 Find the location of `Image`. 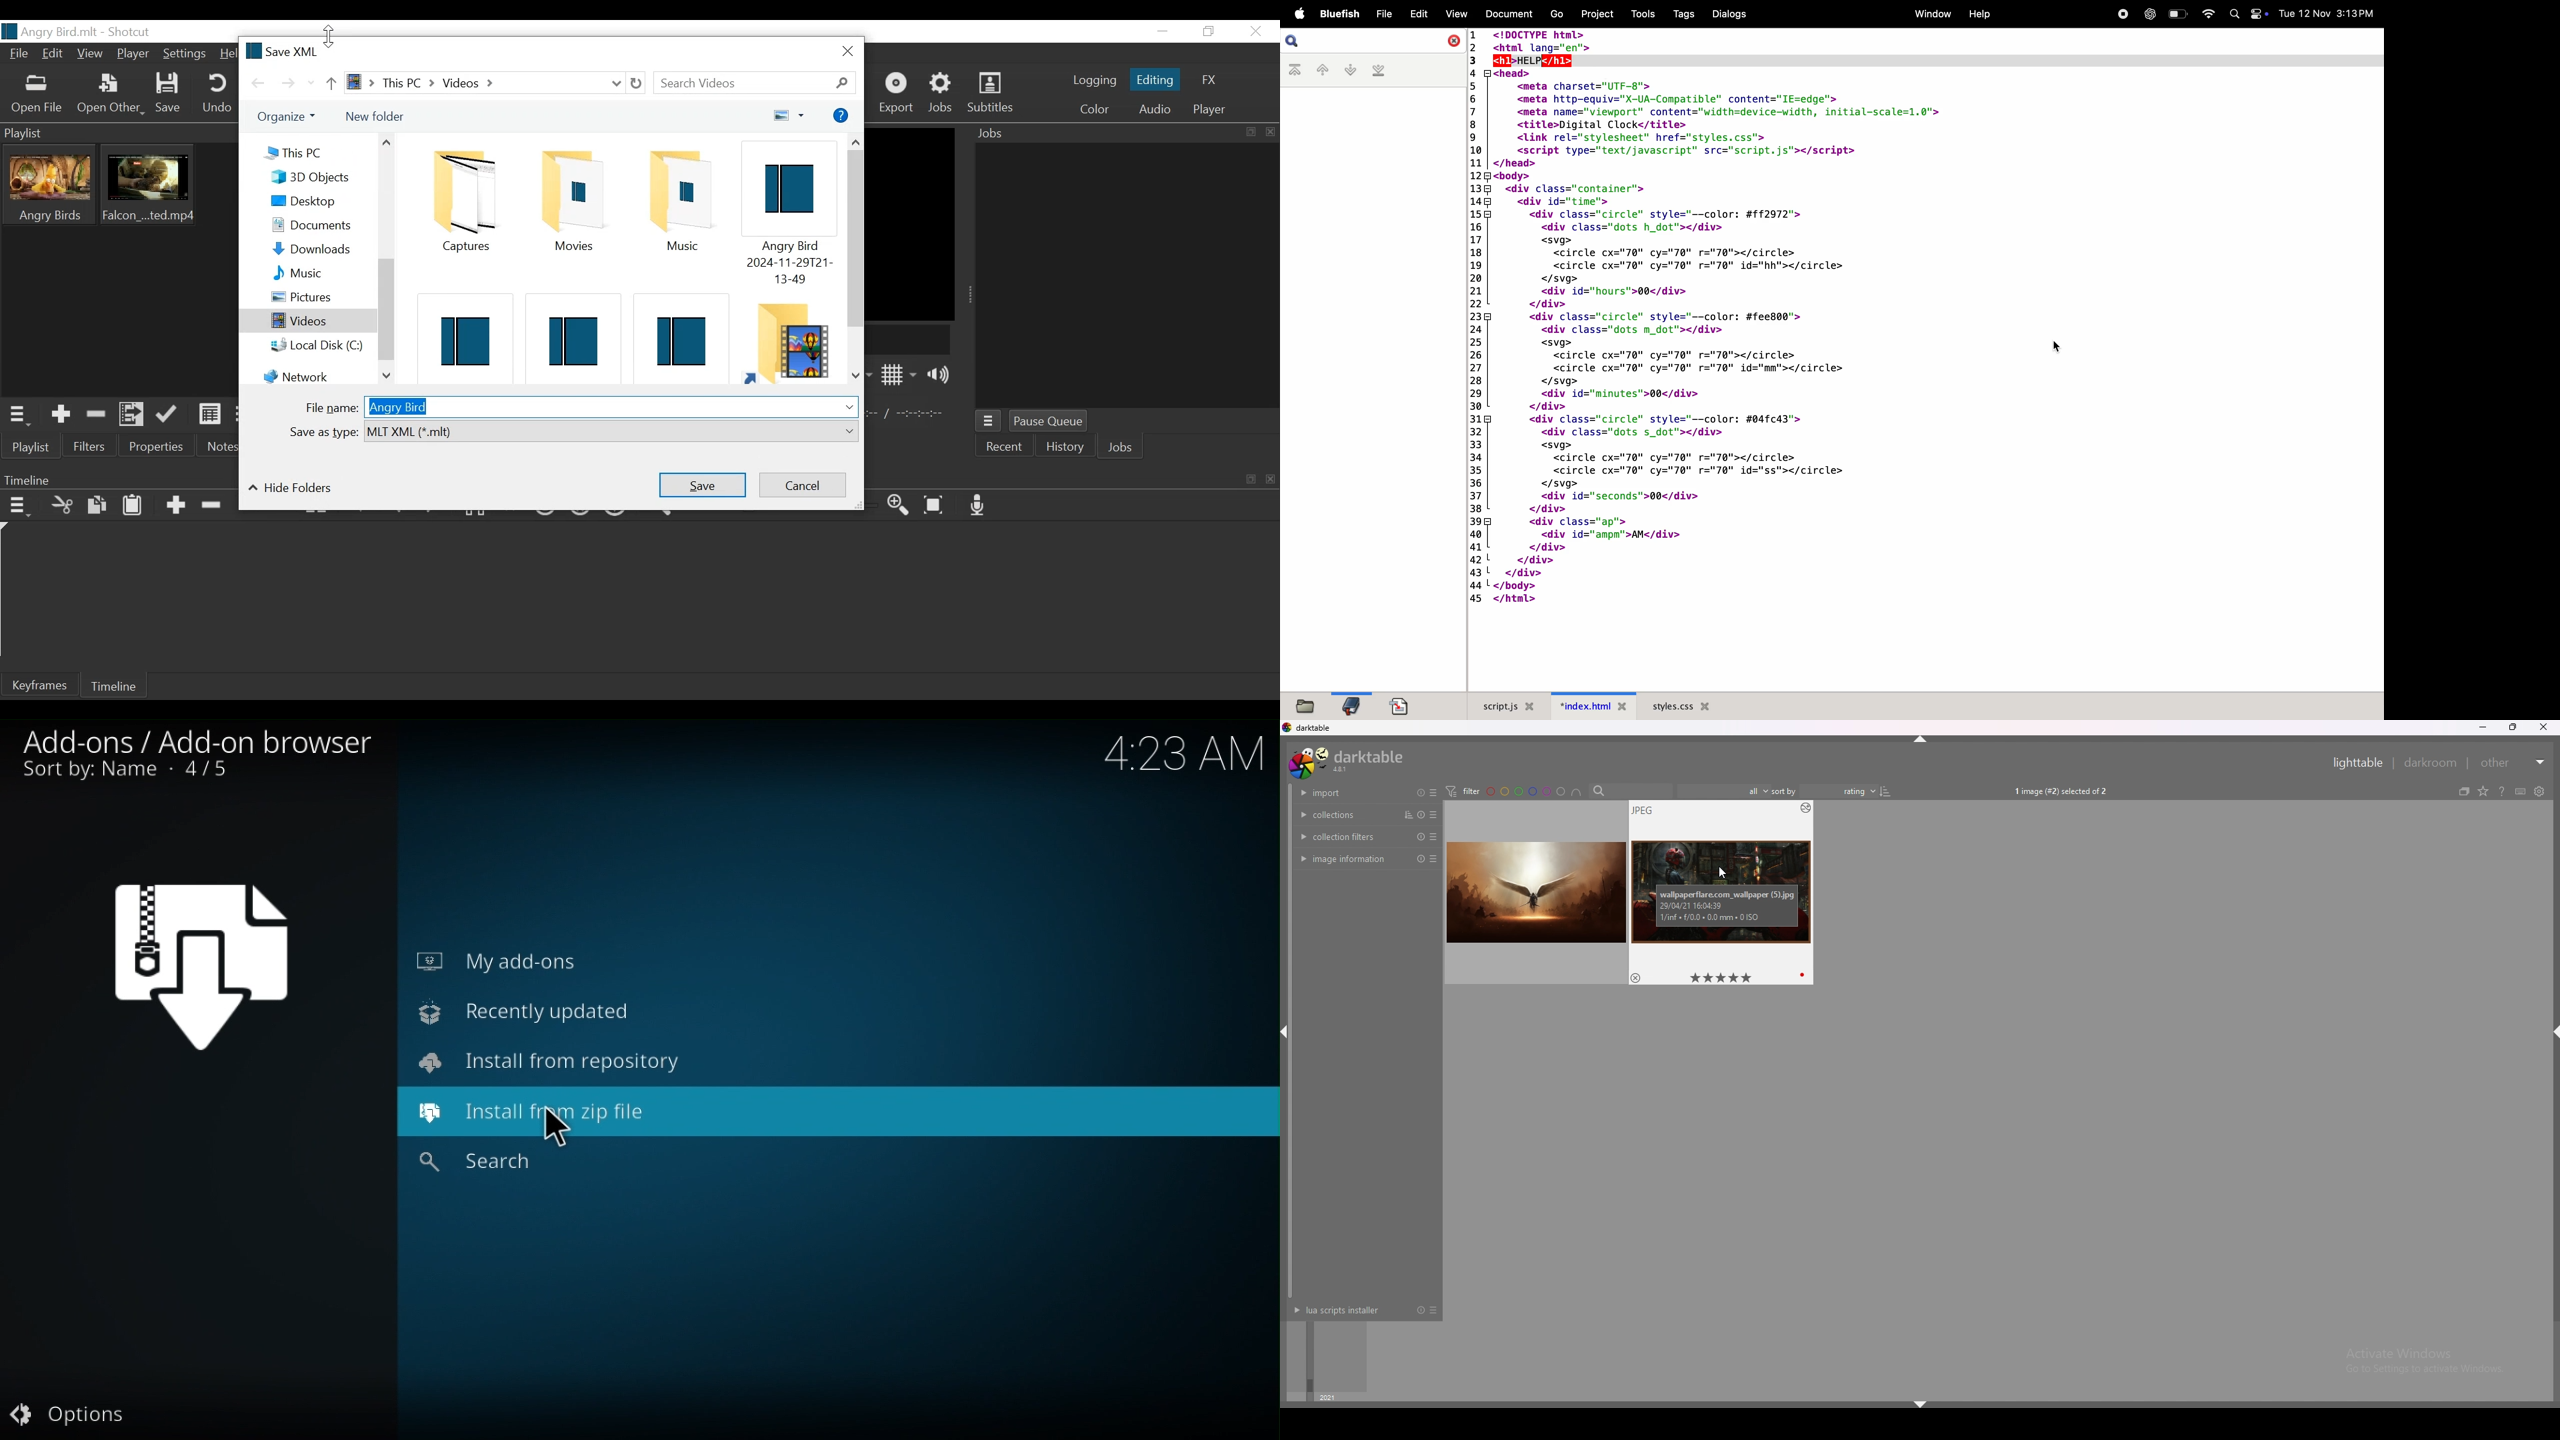

Image is located at coordinates (225, 961).